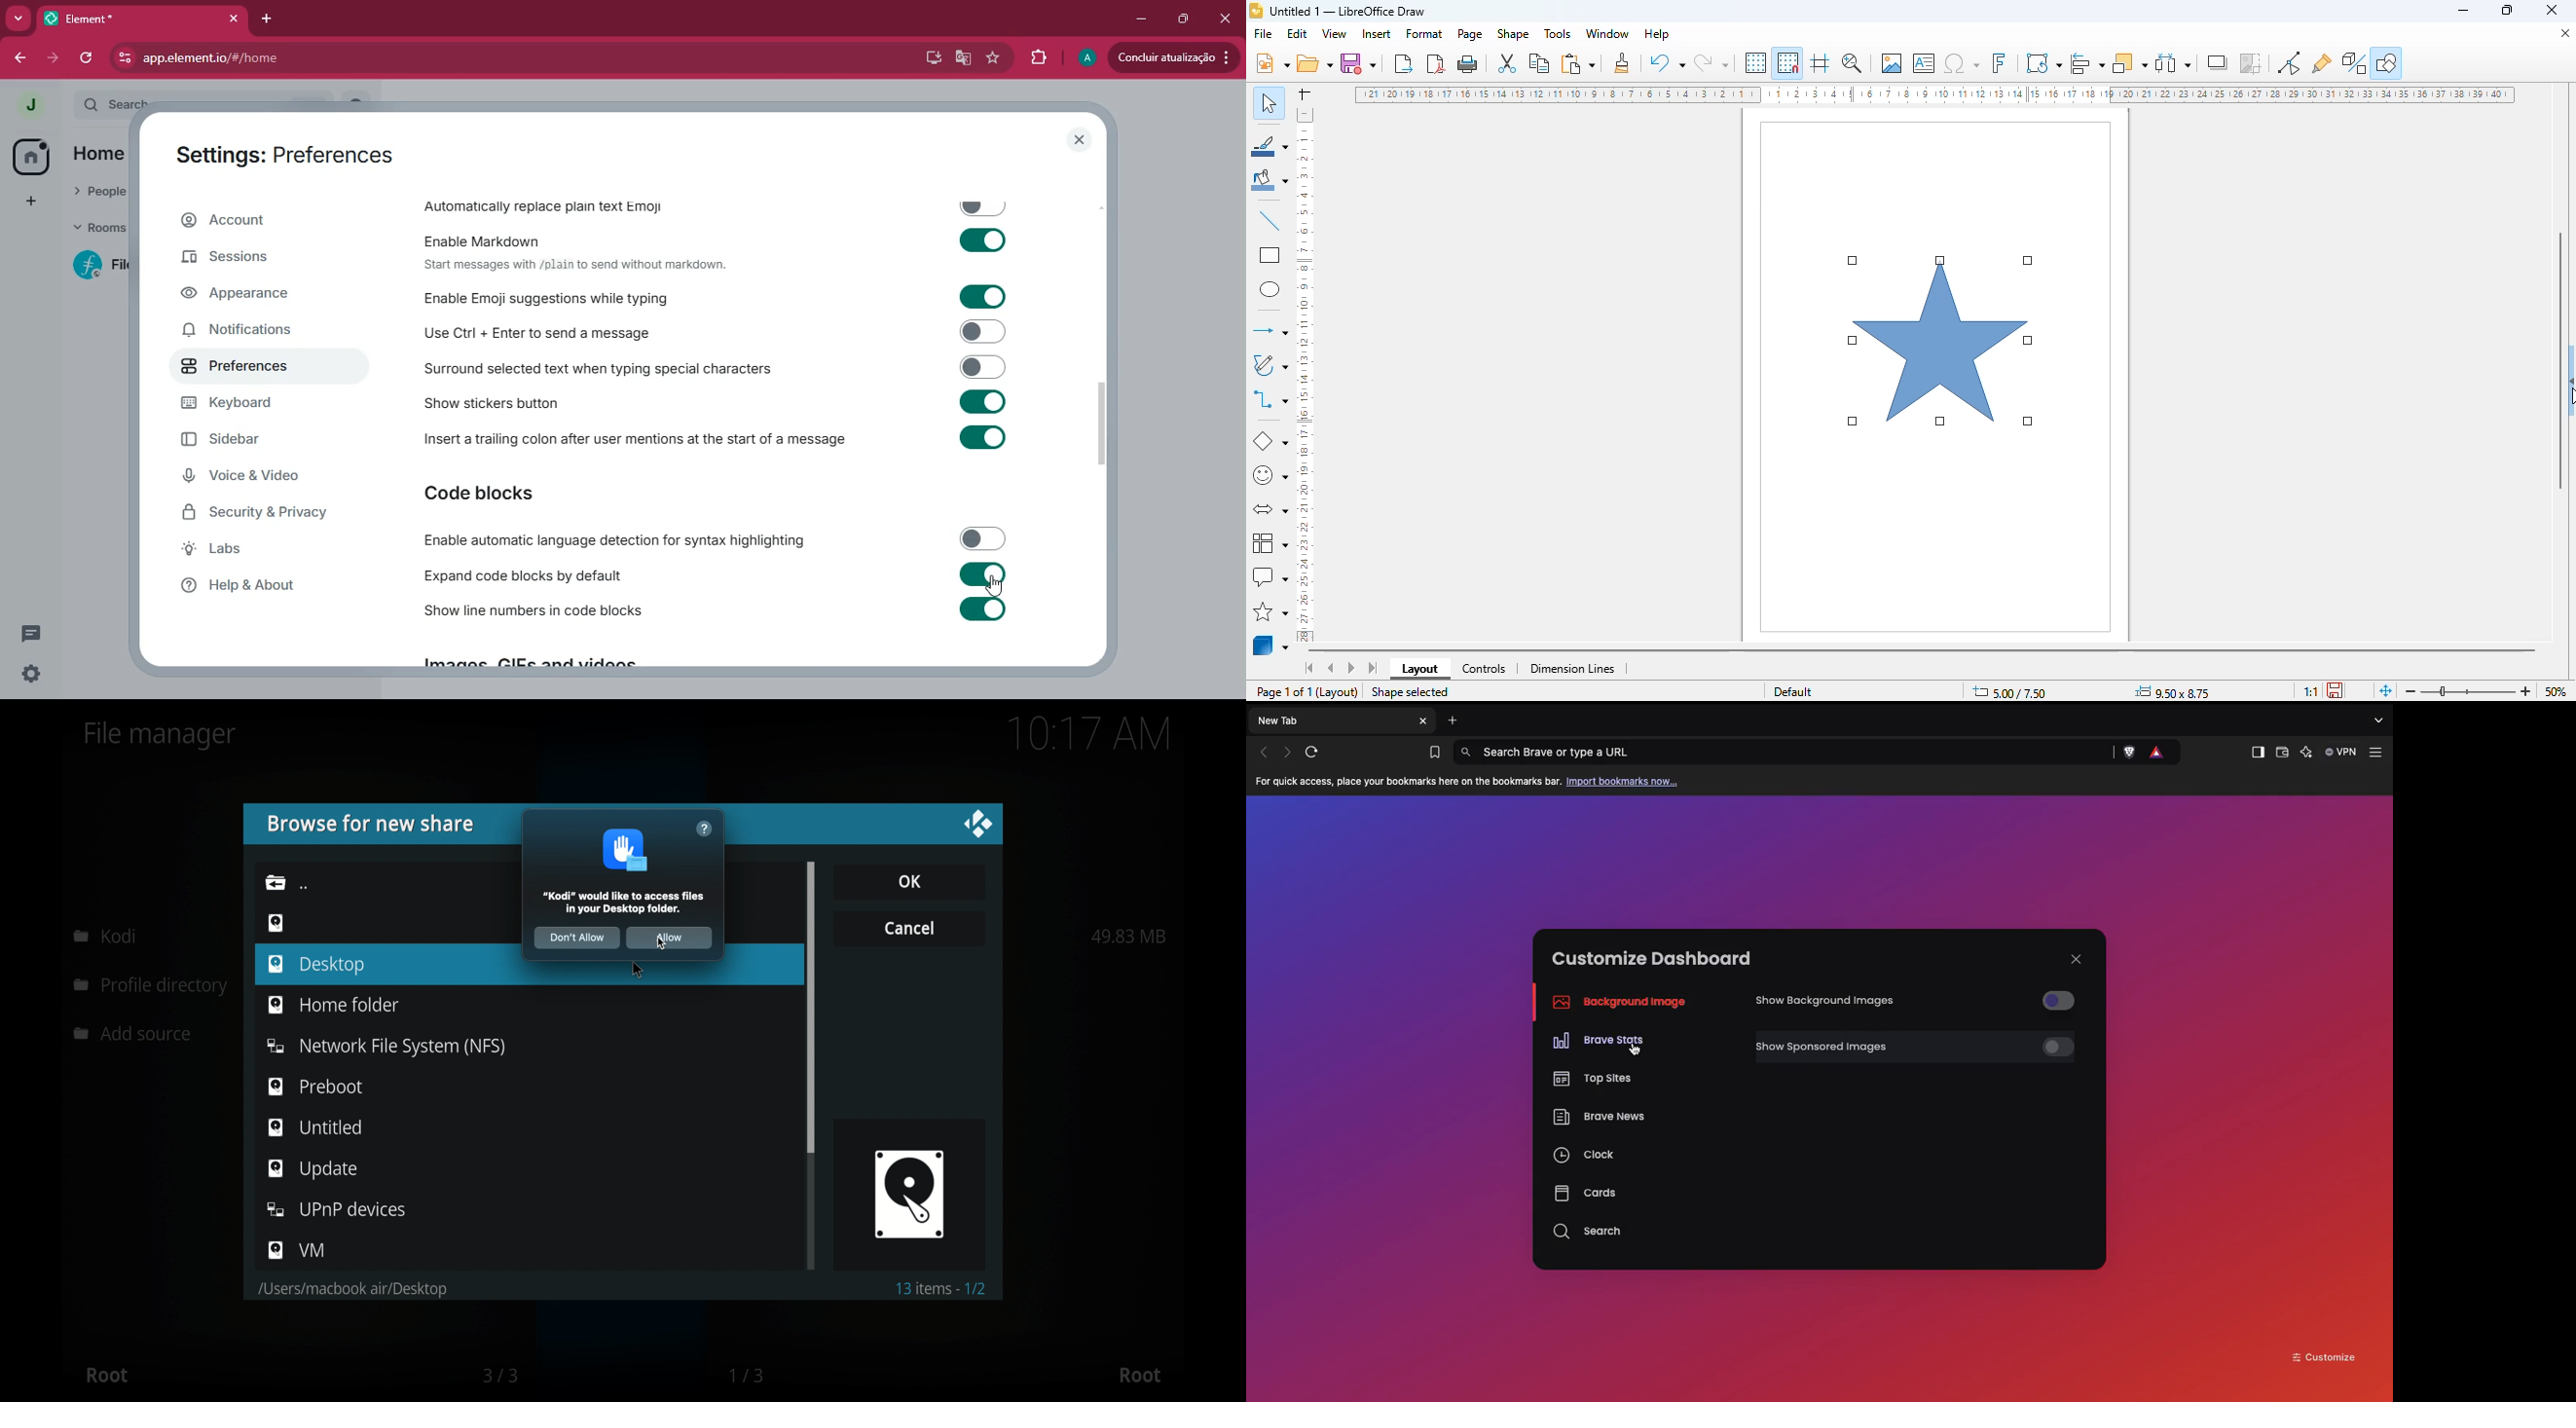 This screenshot has height=1428, width=2576. I want to click on icon, so click(276, 922).